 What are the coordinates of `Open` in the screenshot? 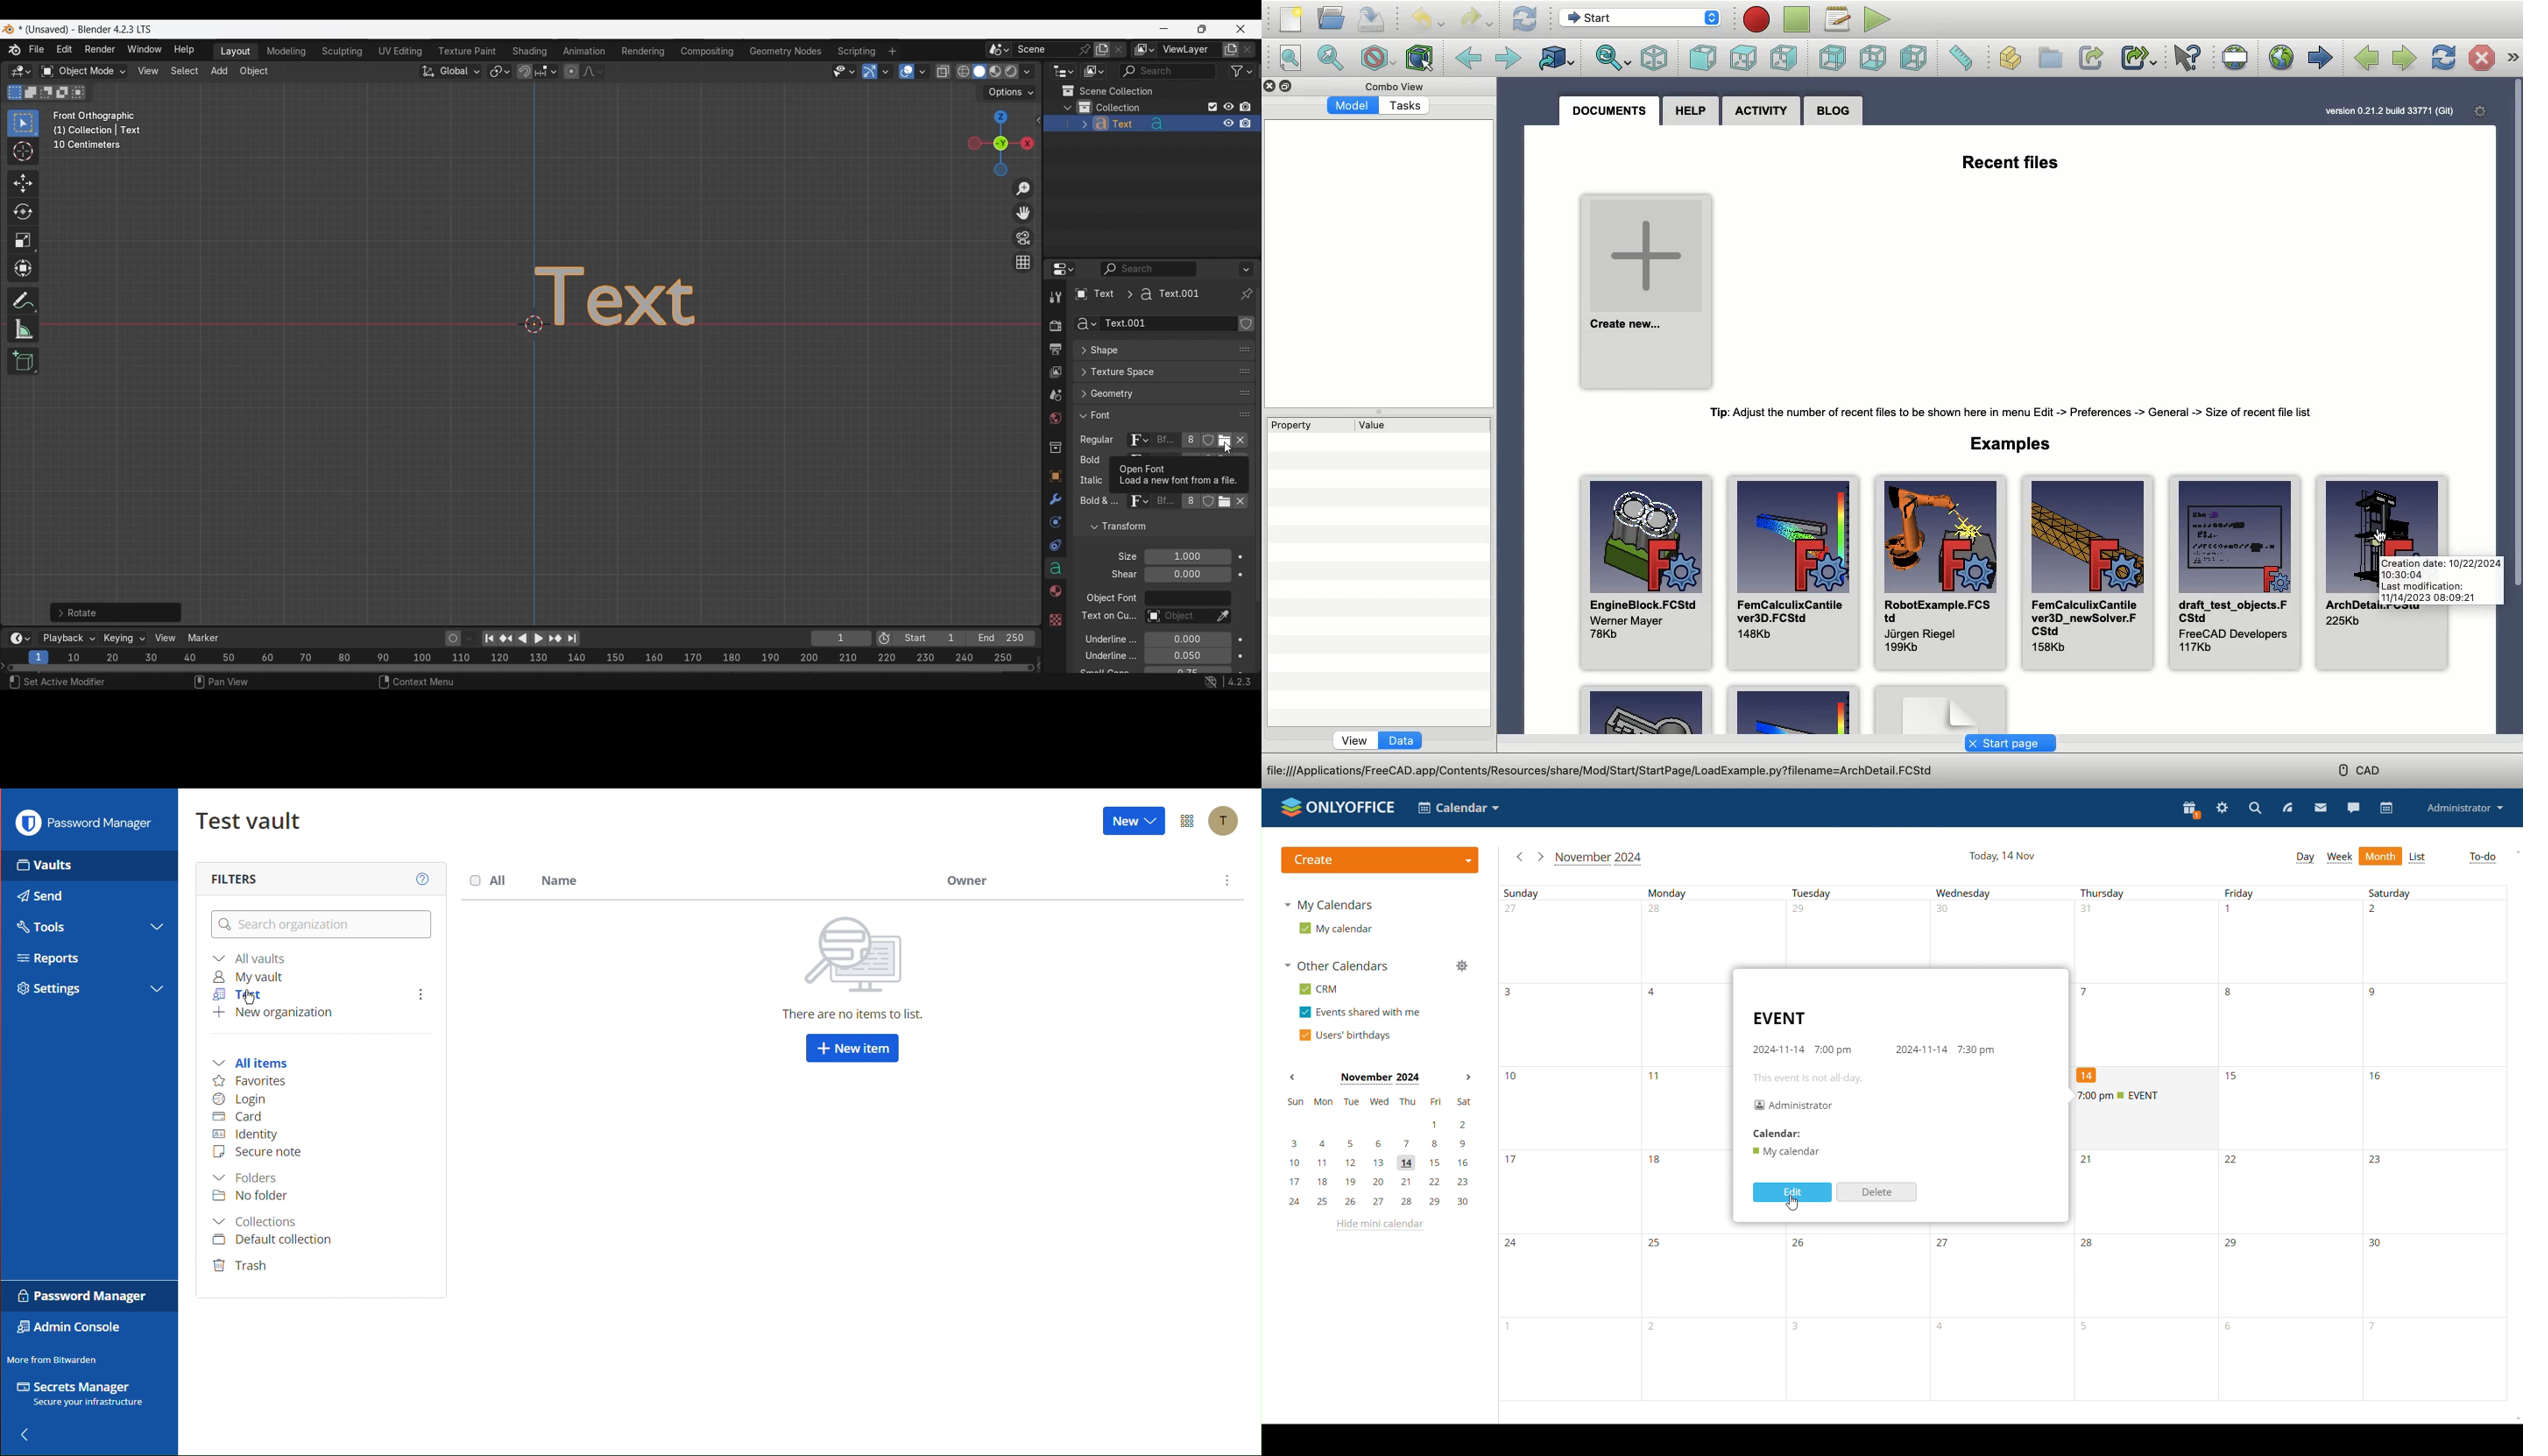 It's located at (1332, 18).